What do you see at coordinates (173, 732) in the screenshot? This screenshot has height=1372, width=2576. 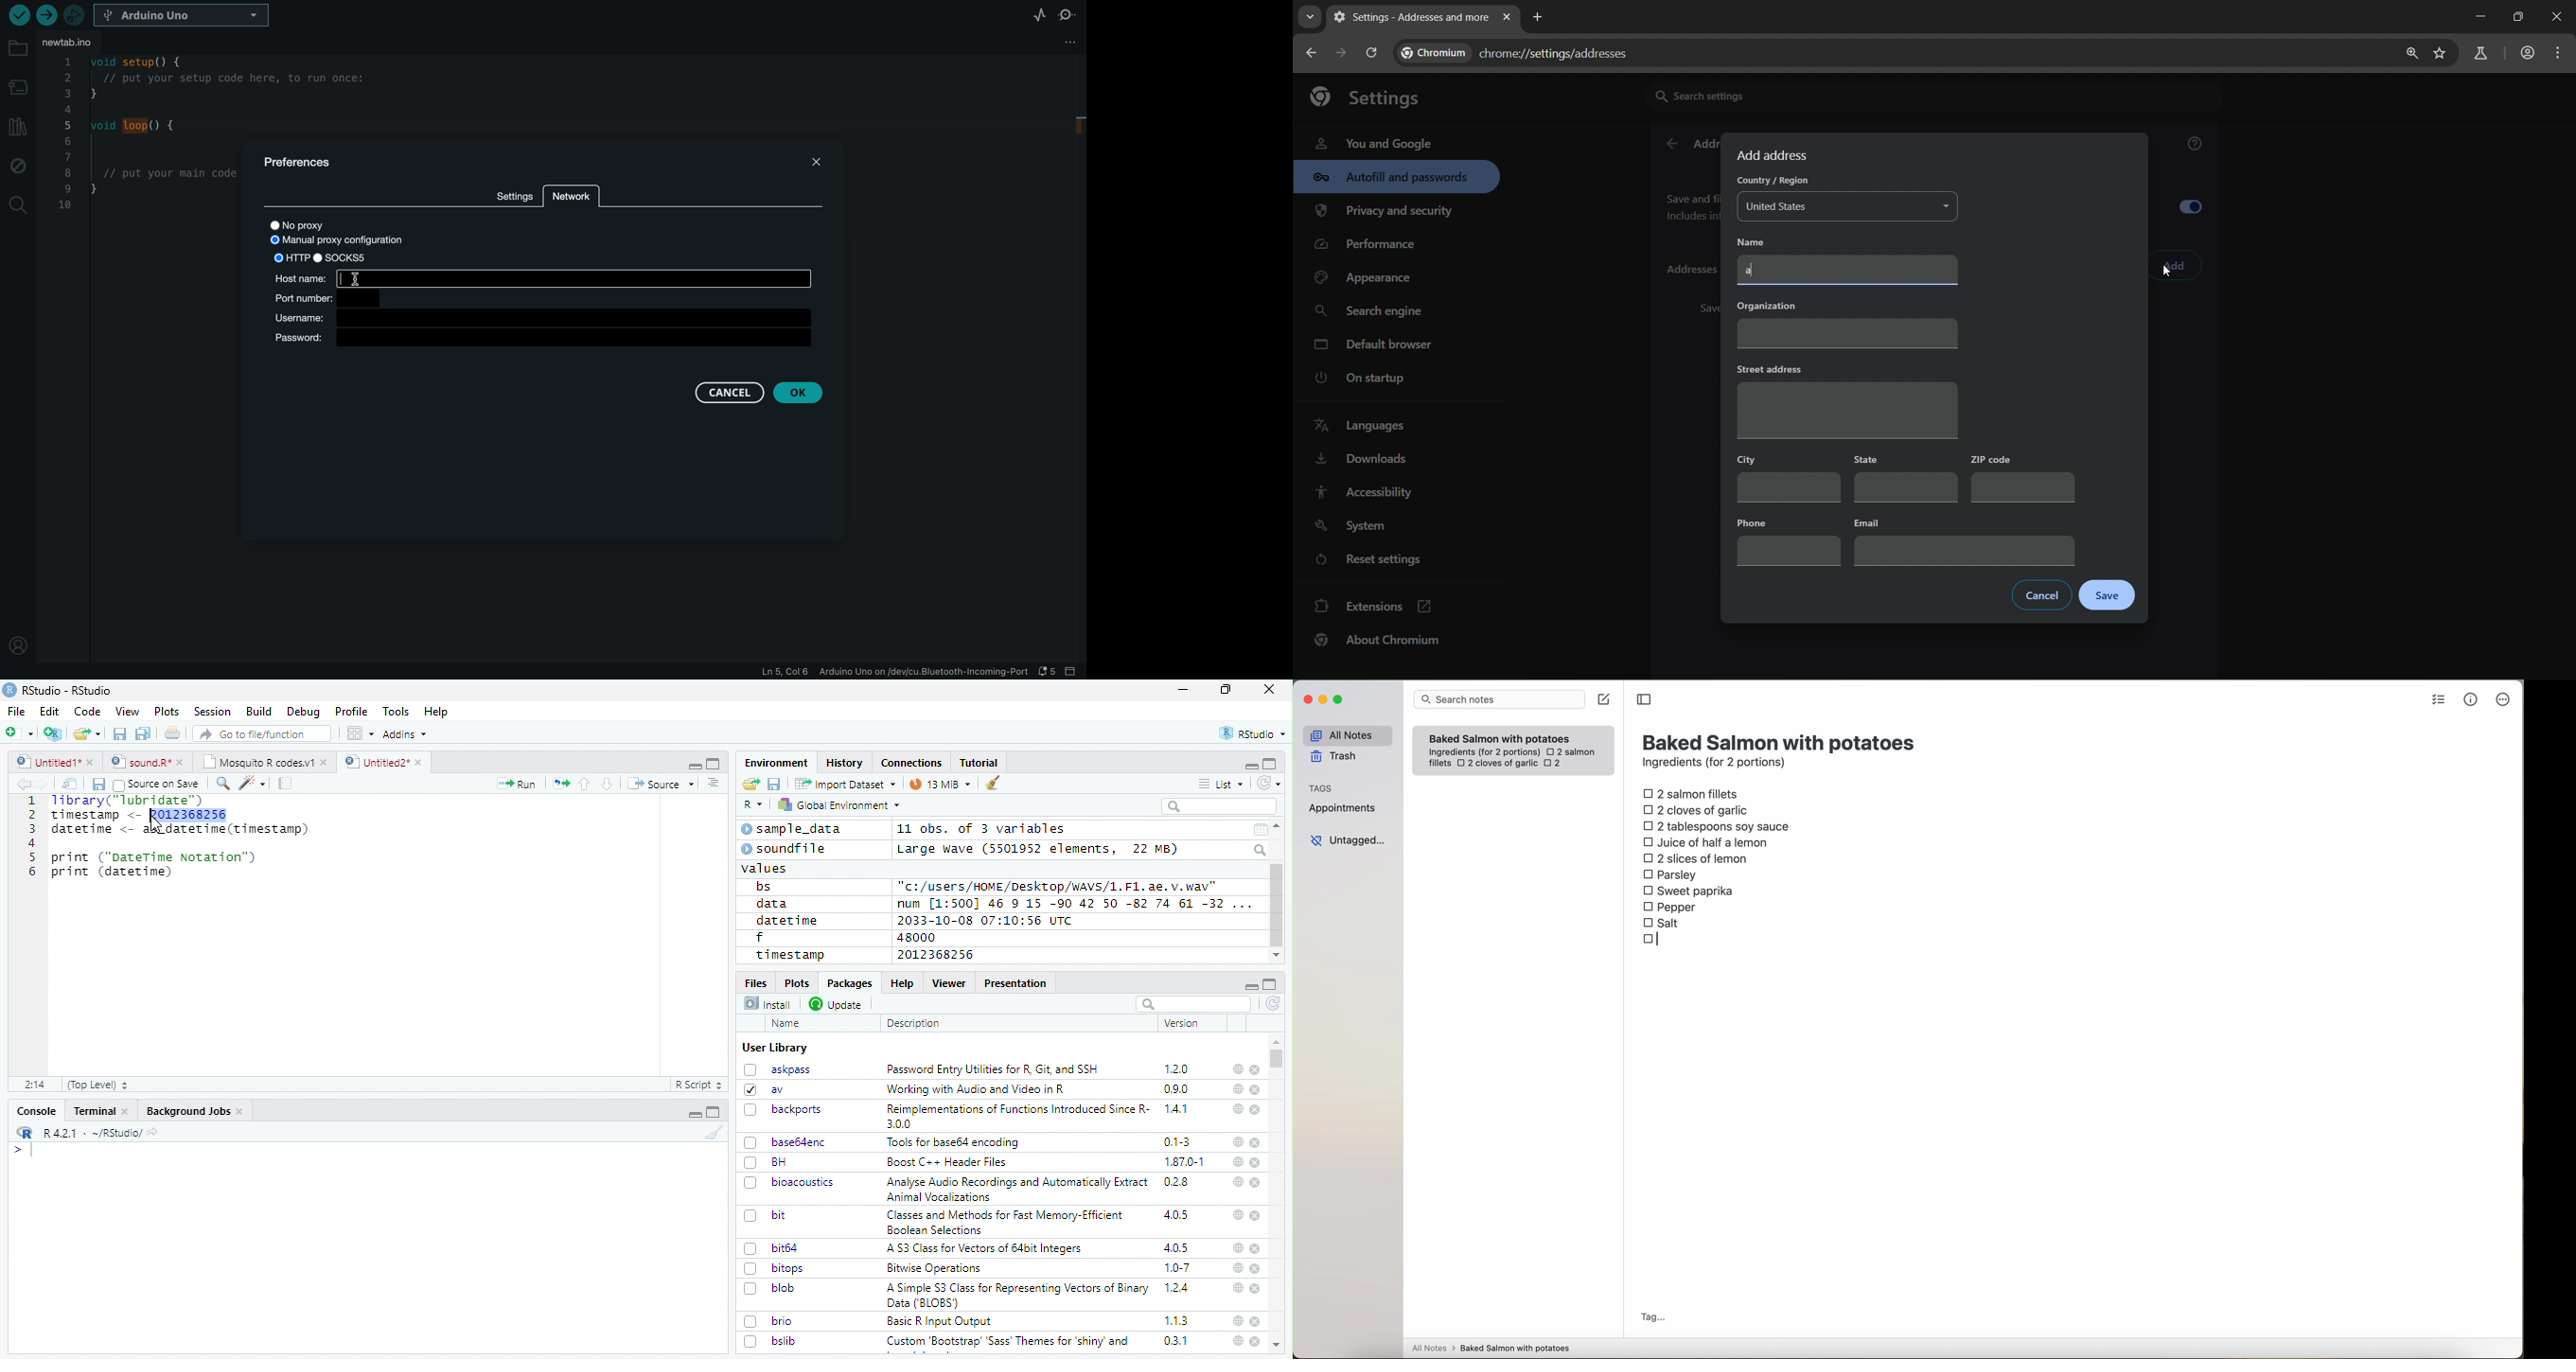 I see `Print` at bounding box center [173, 732].